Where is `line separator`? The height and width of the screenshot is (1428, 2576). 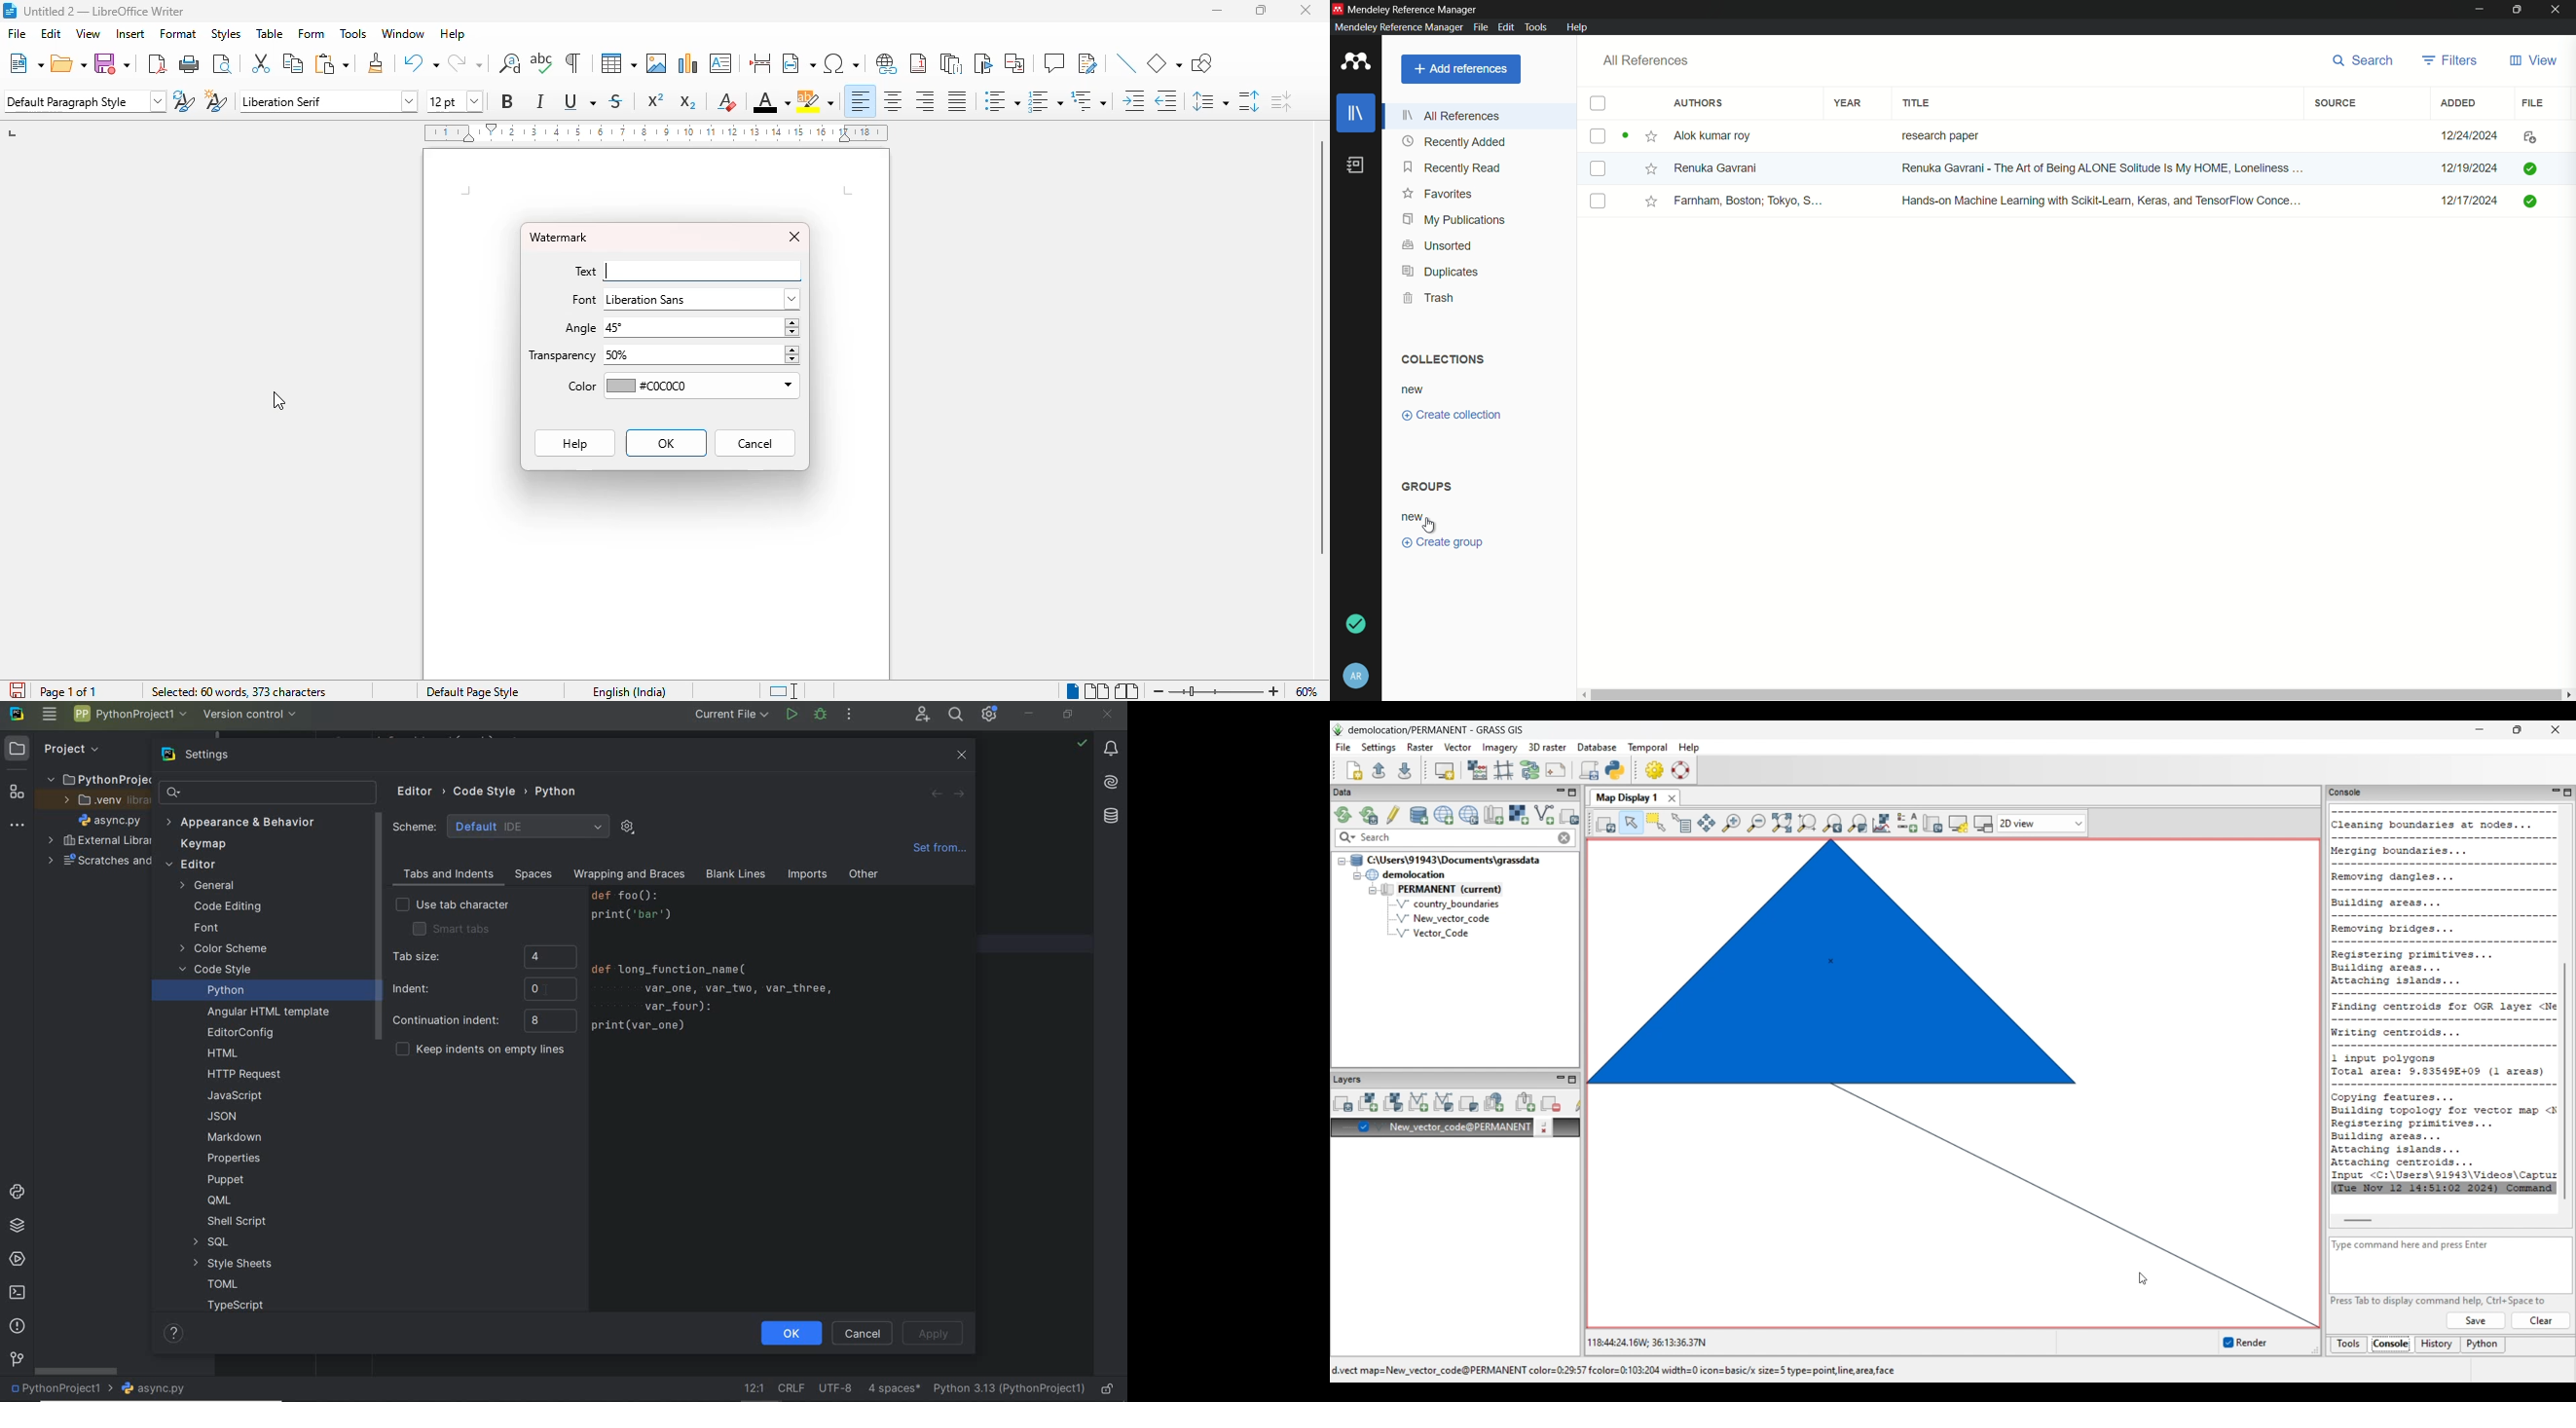
line separator is located at coordinates (794, 1387).